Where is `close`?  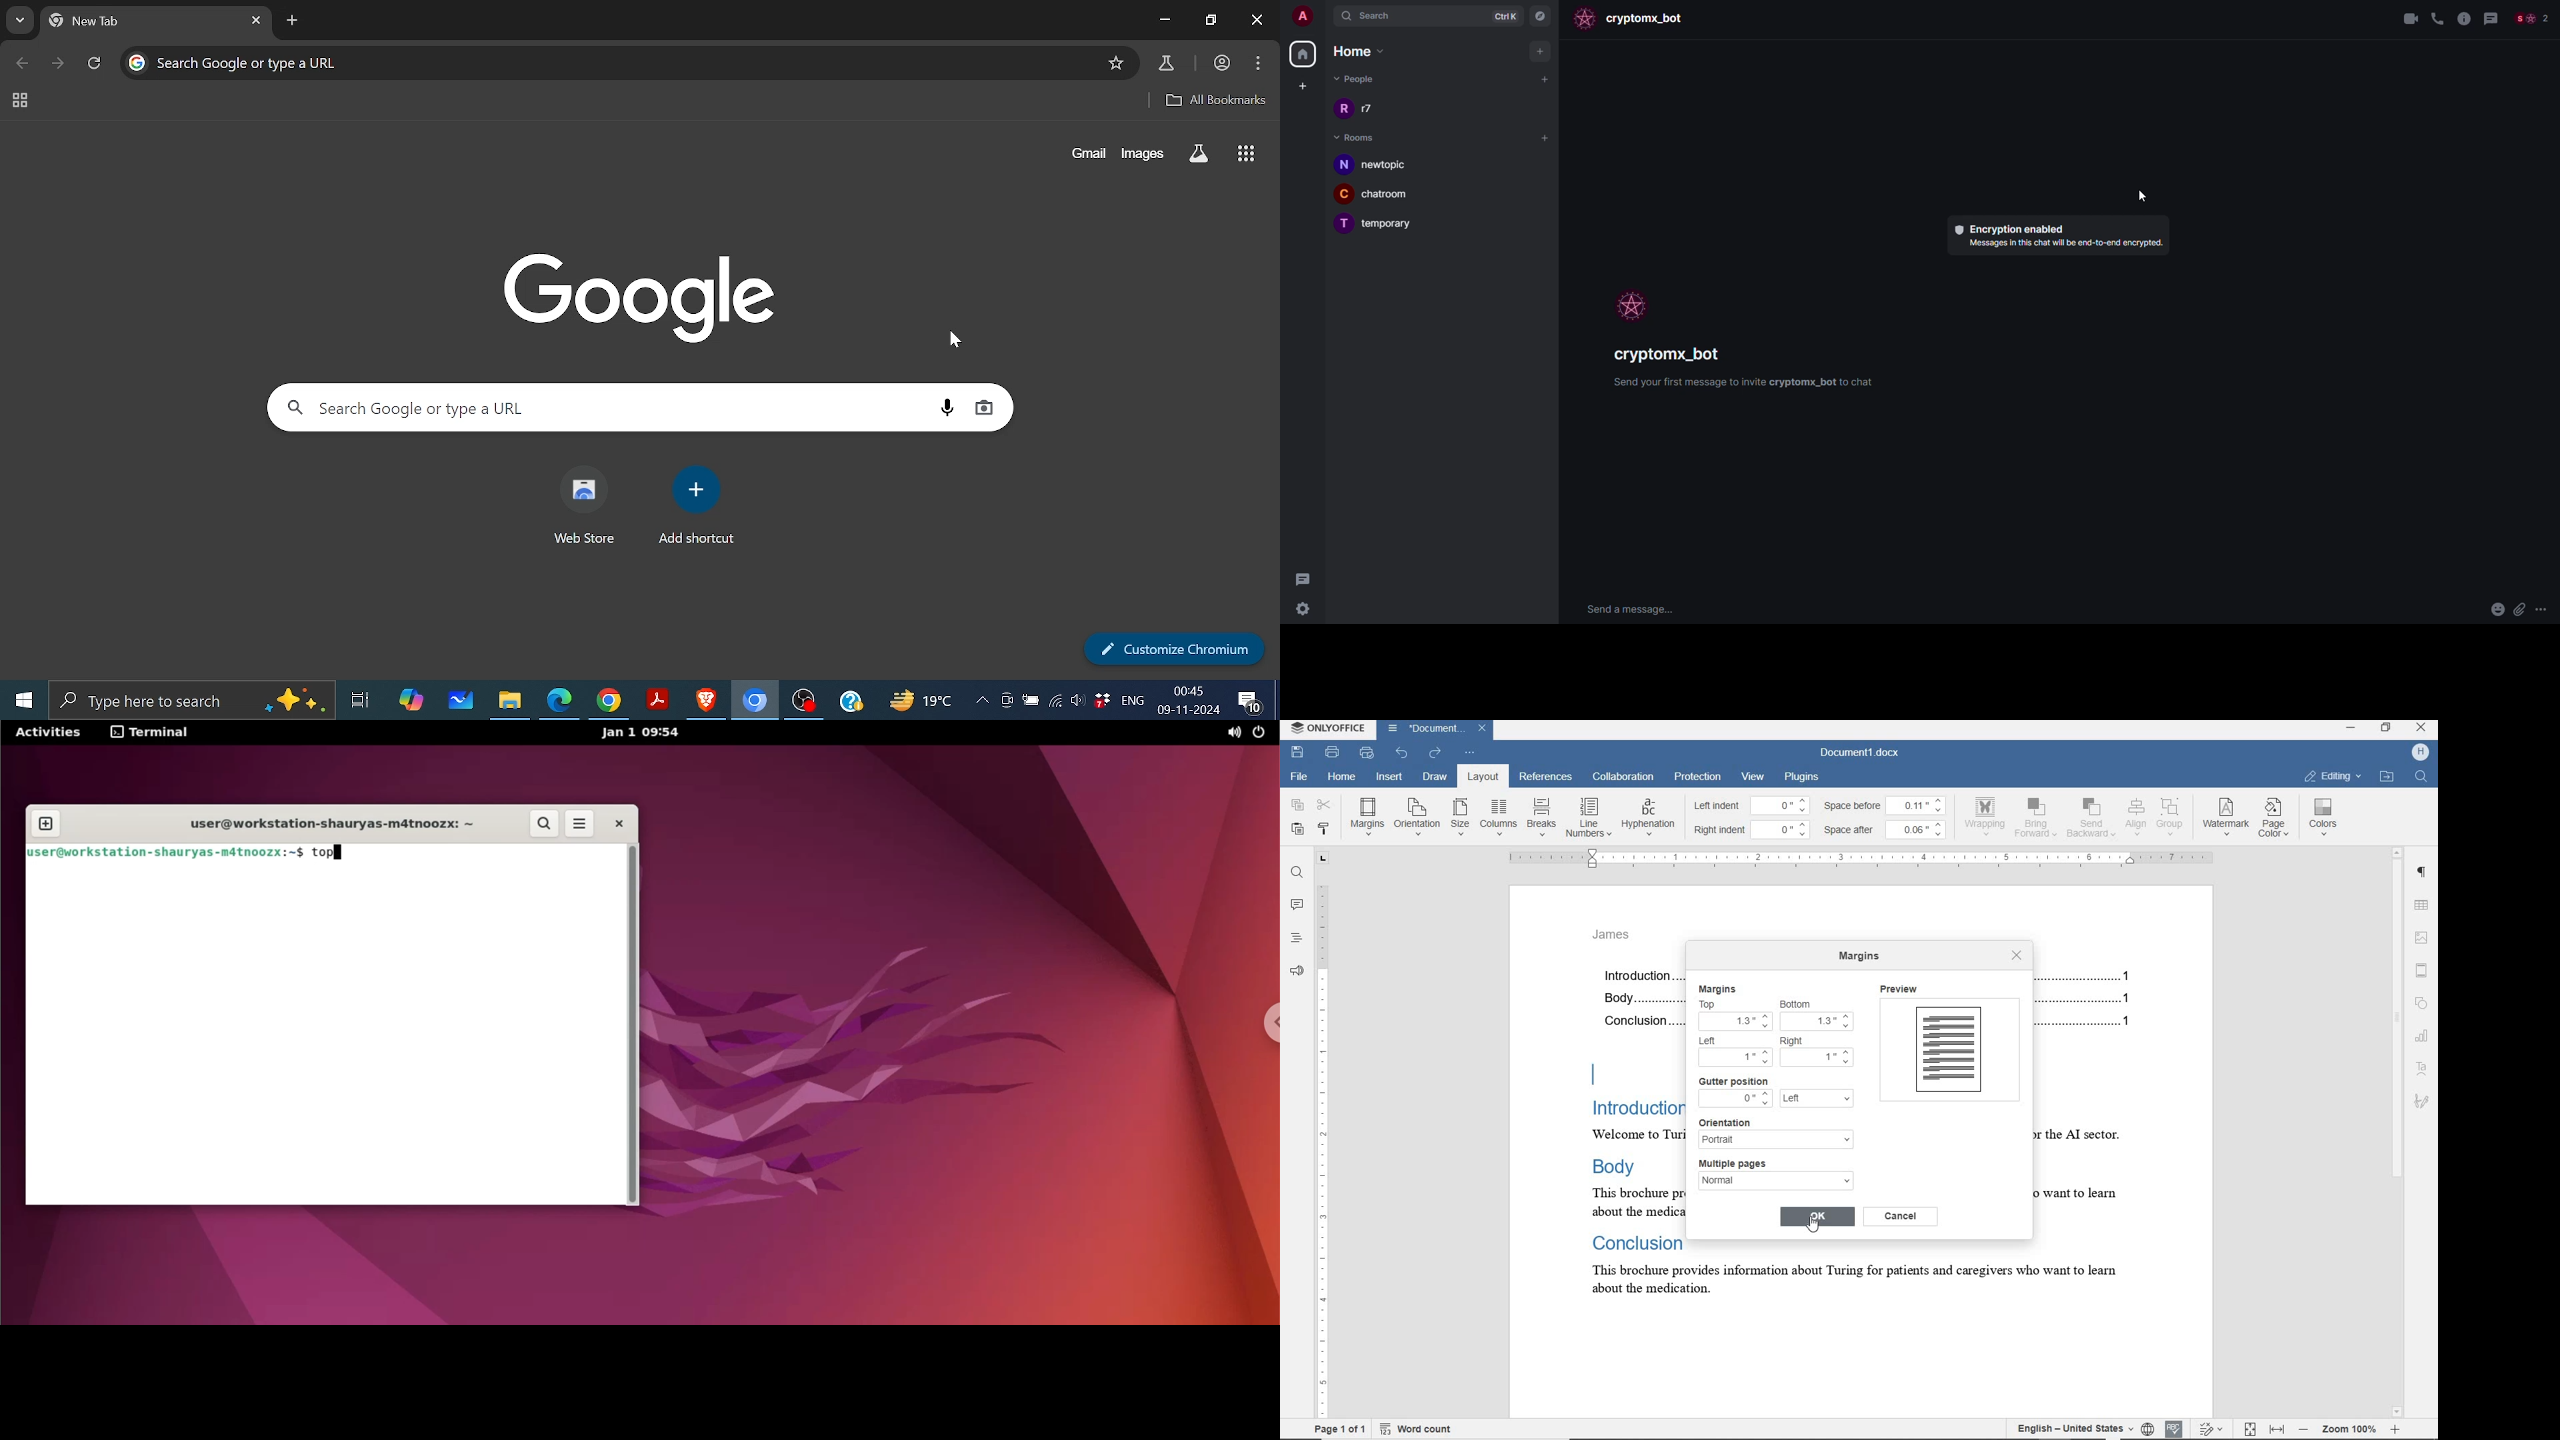 close is located at coordinates (619, 825).